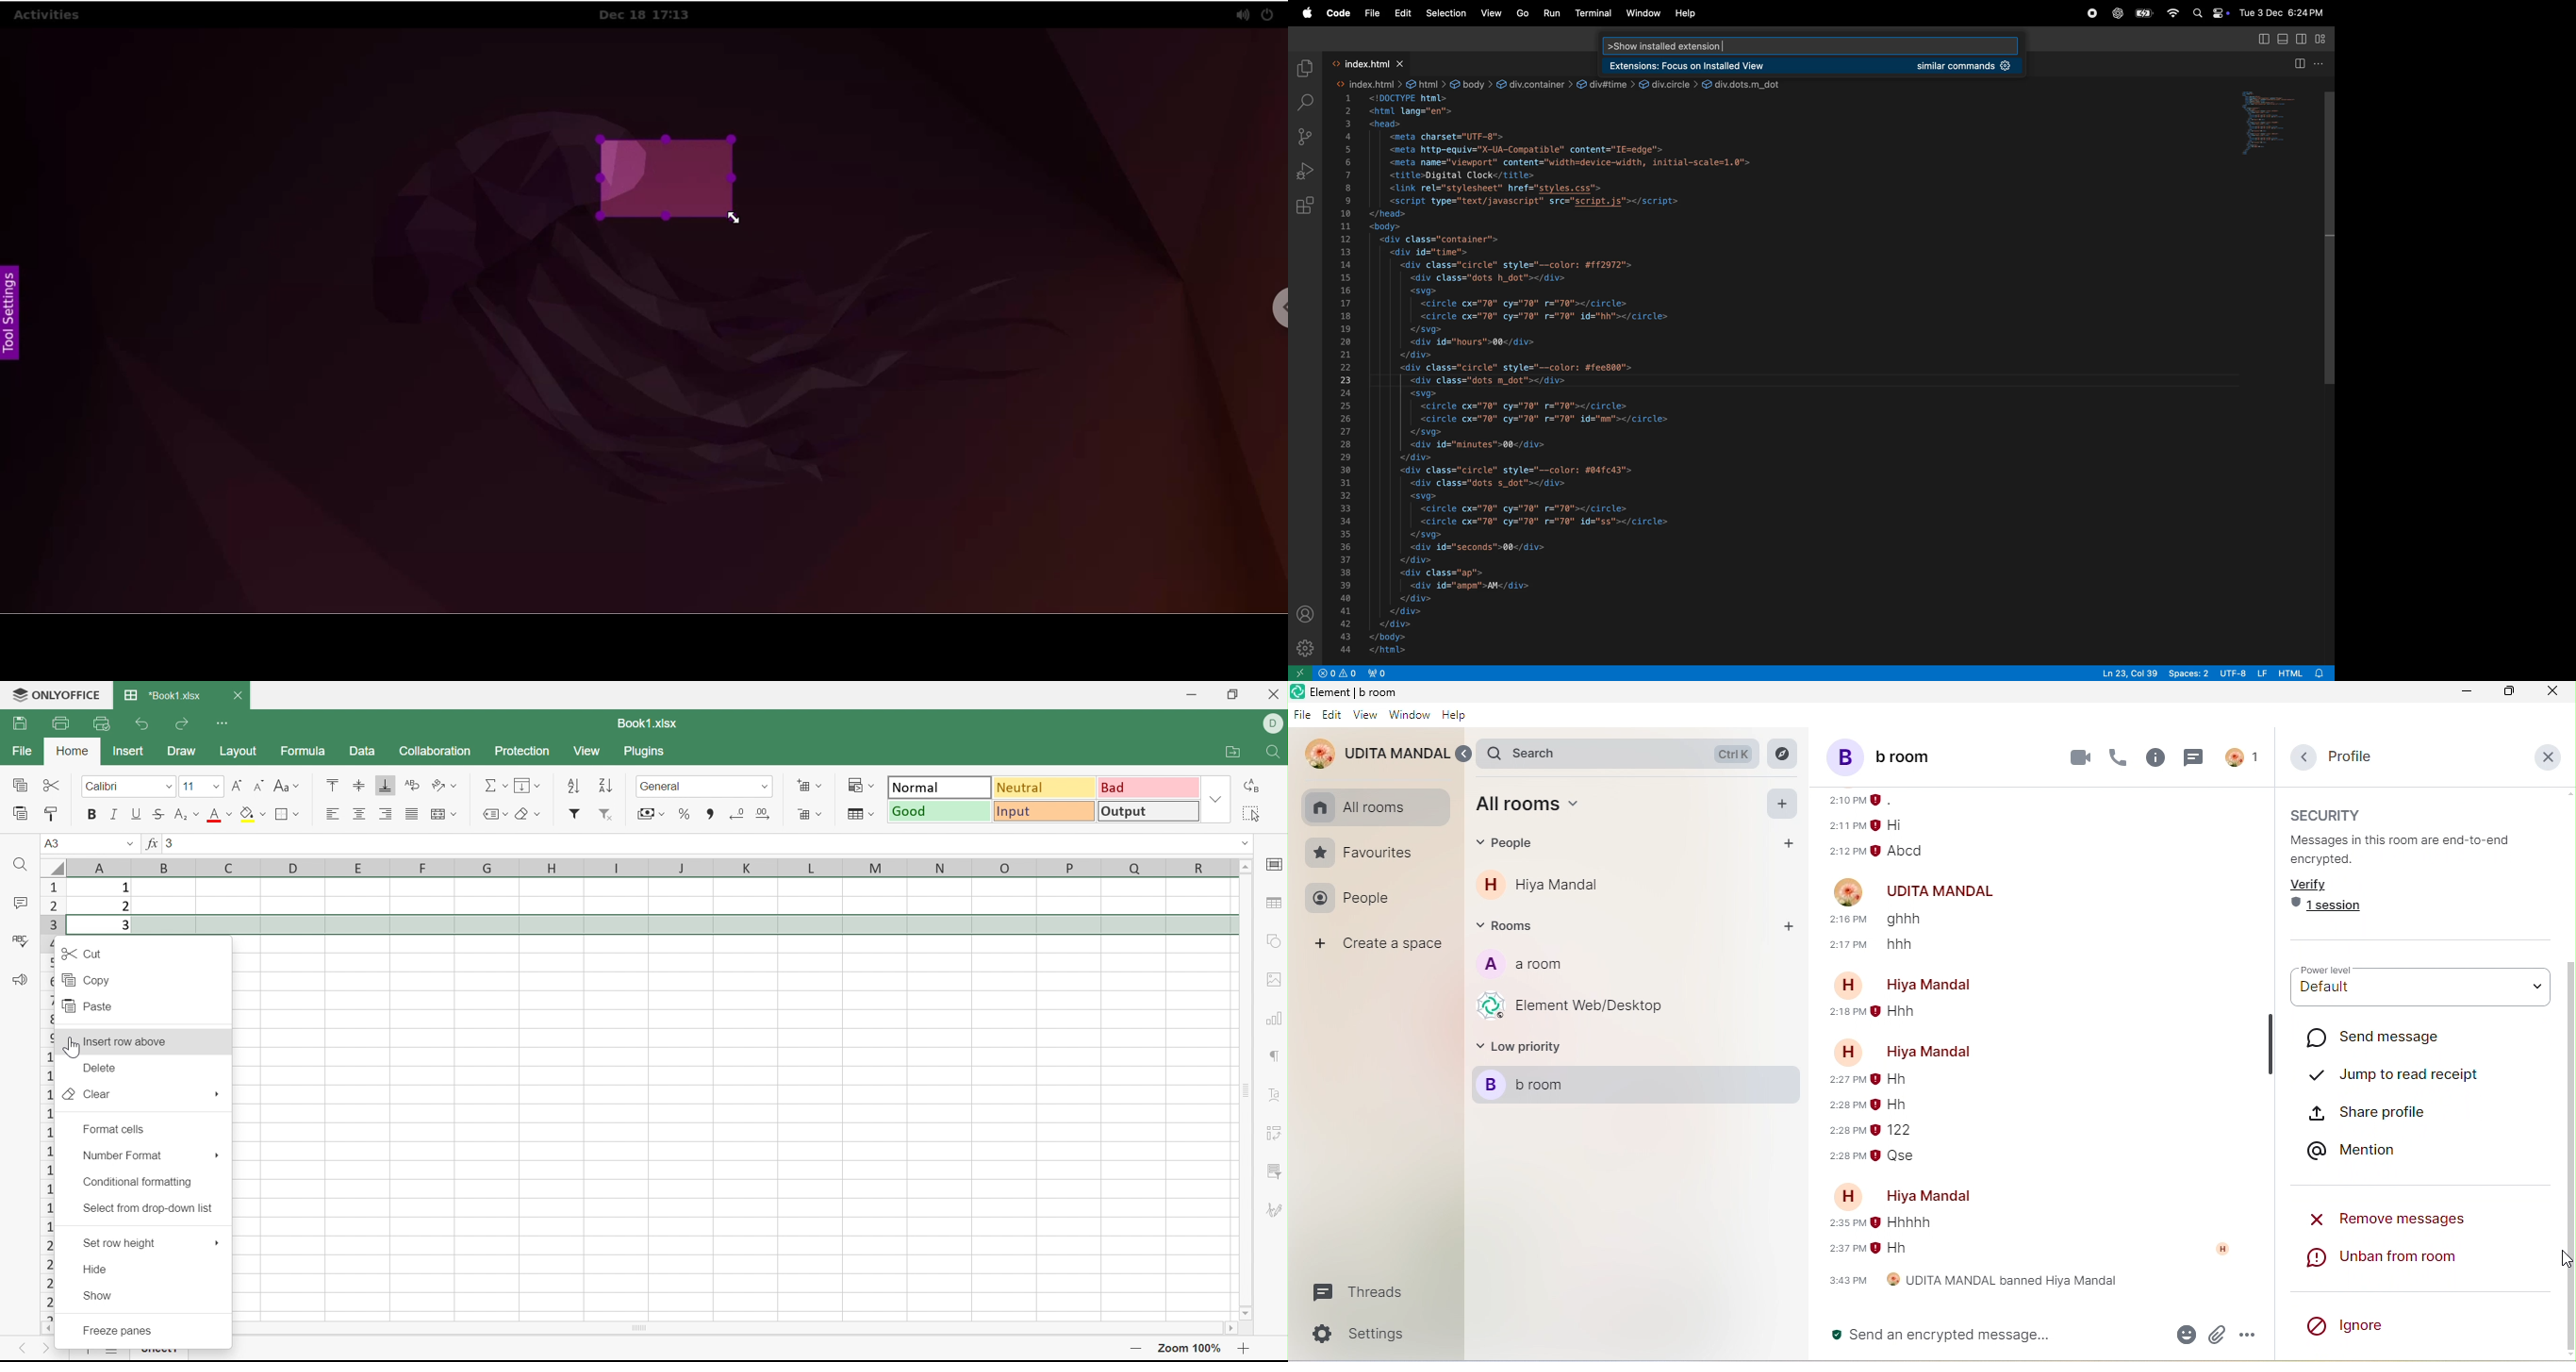  What do you see at coordinates (1303, 613) in the screenshot?
I see `profile` at bounding box center [1303, 613].